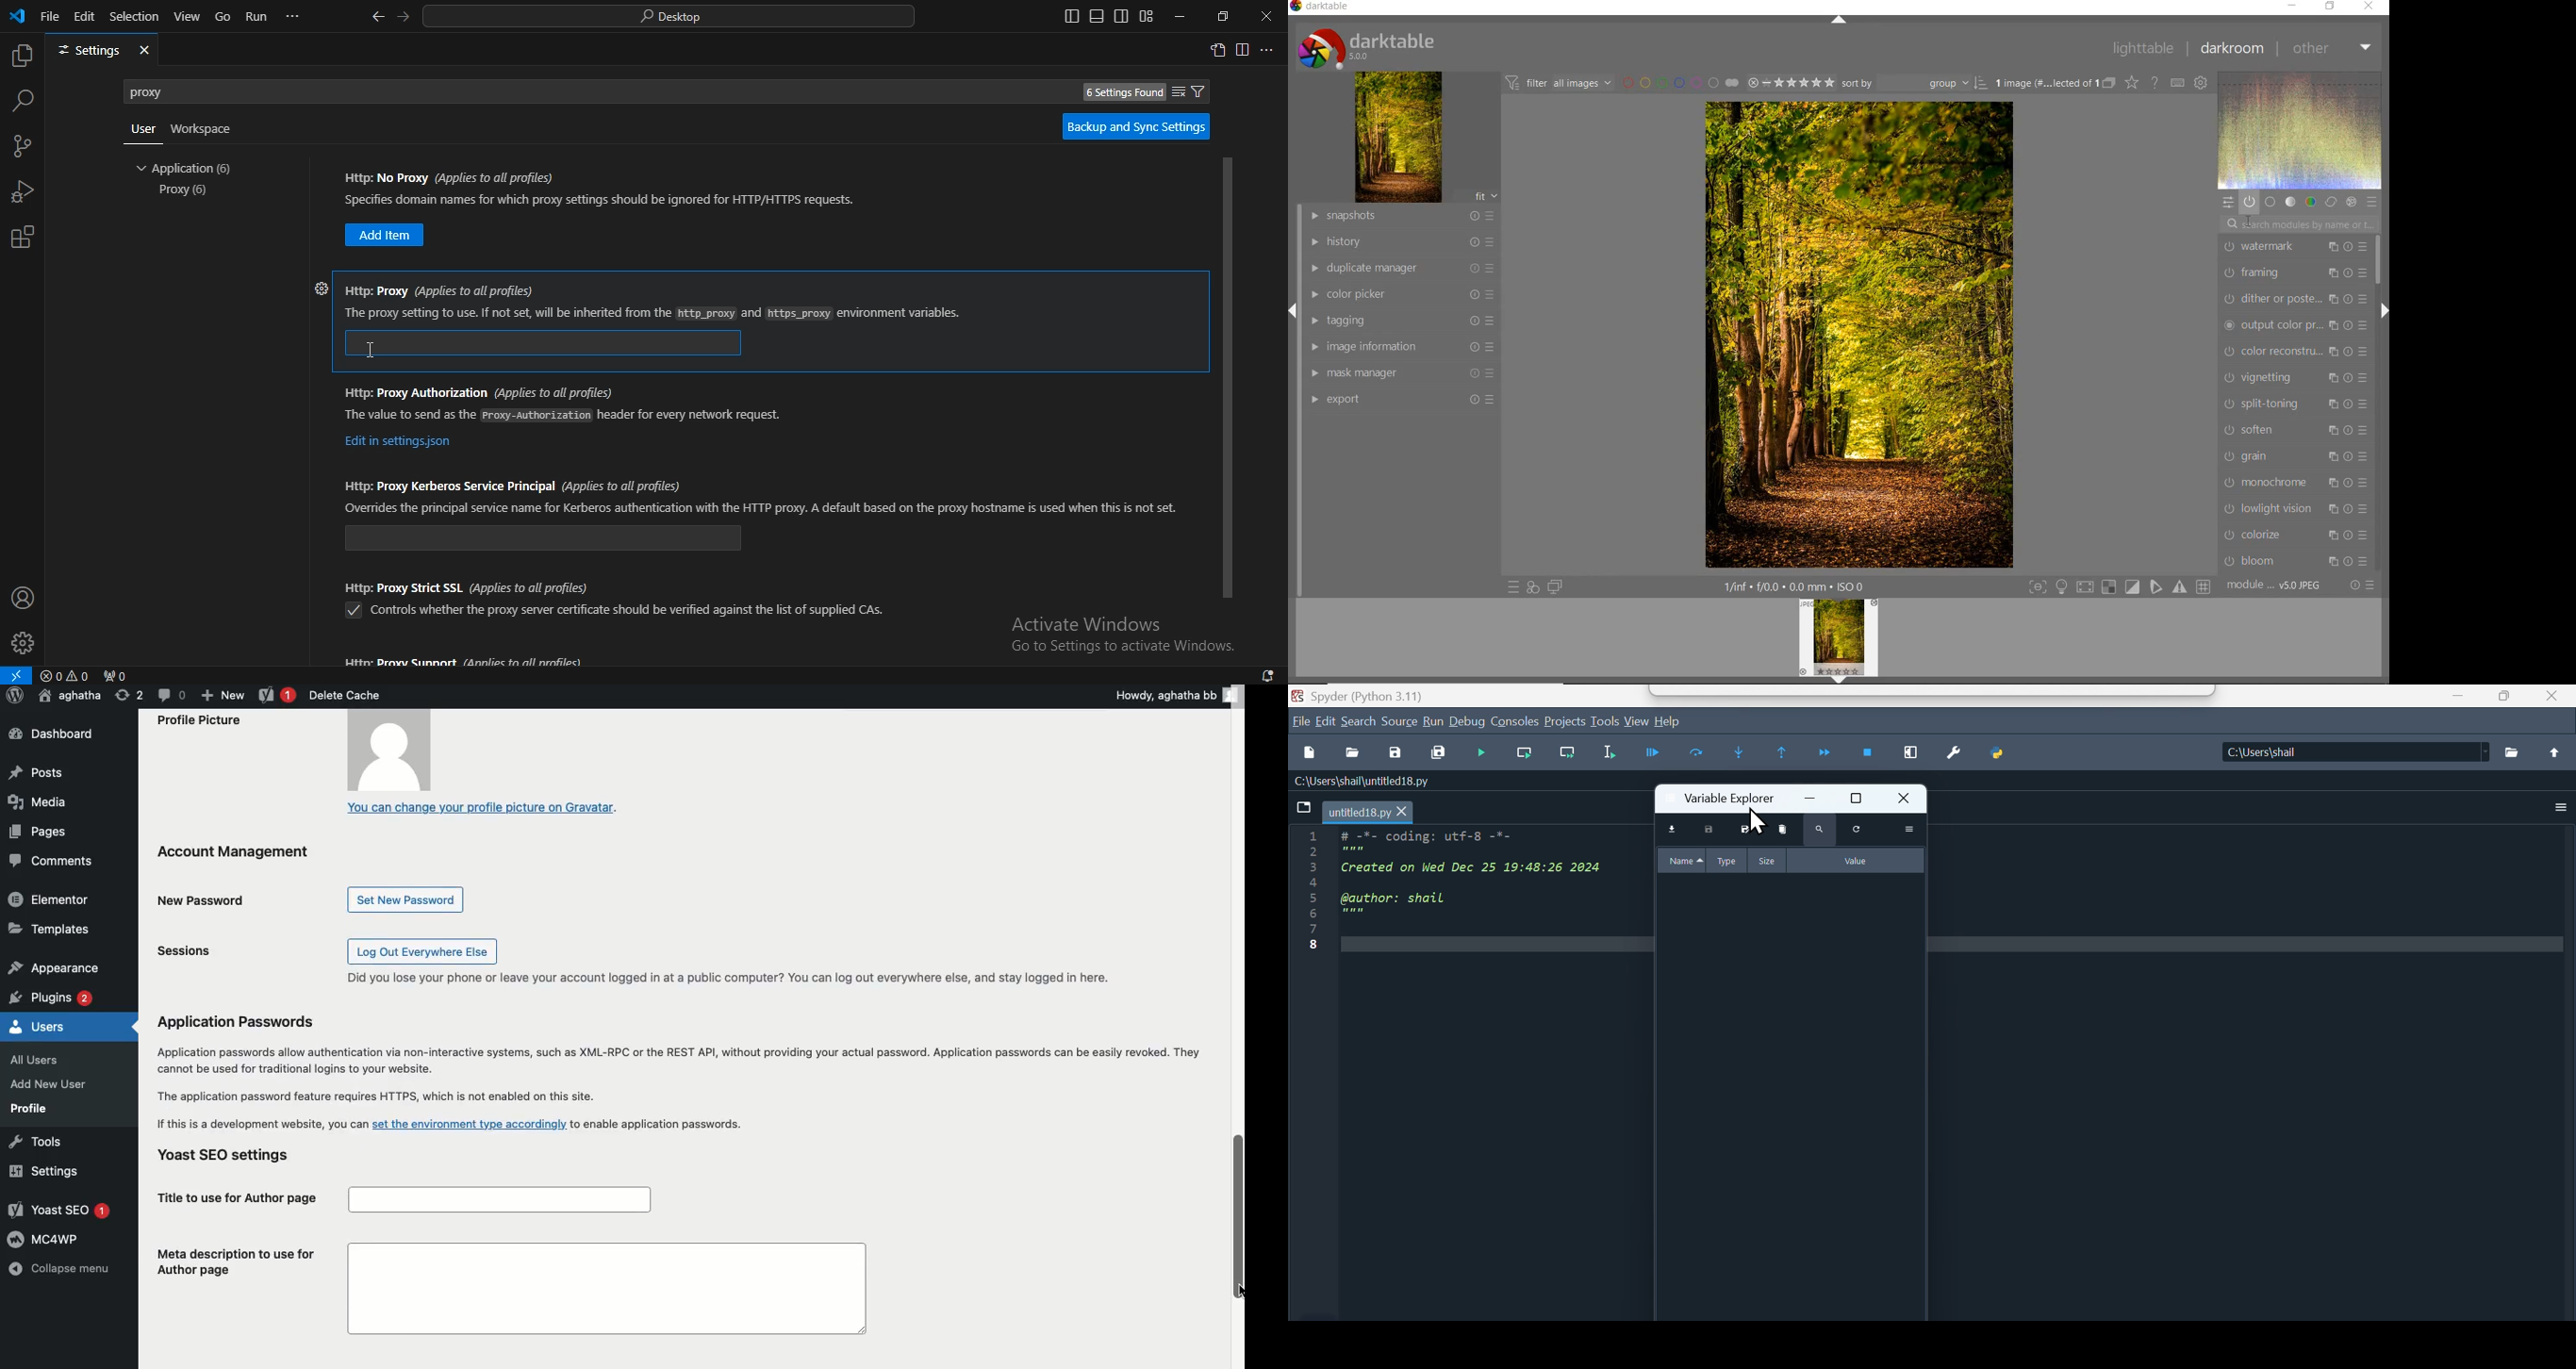 This screenshot has height=1372, width=2576. What do you see at coordinates (22, 598) in the screenshot?
I see `accounts` at bounding box center [22, 598].